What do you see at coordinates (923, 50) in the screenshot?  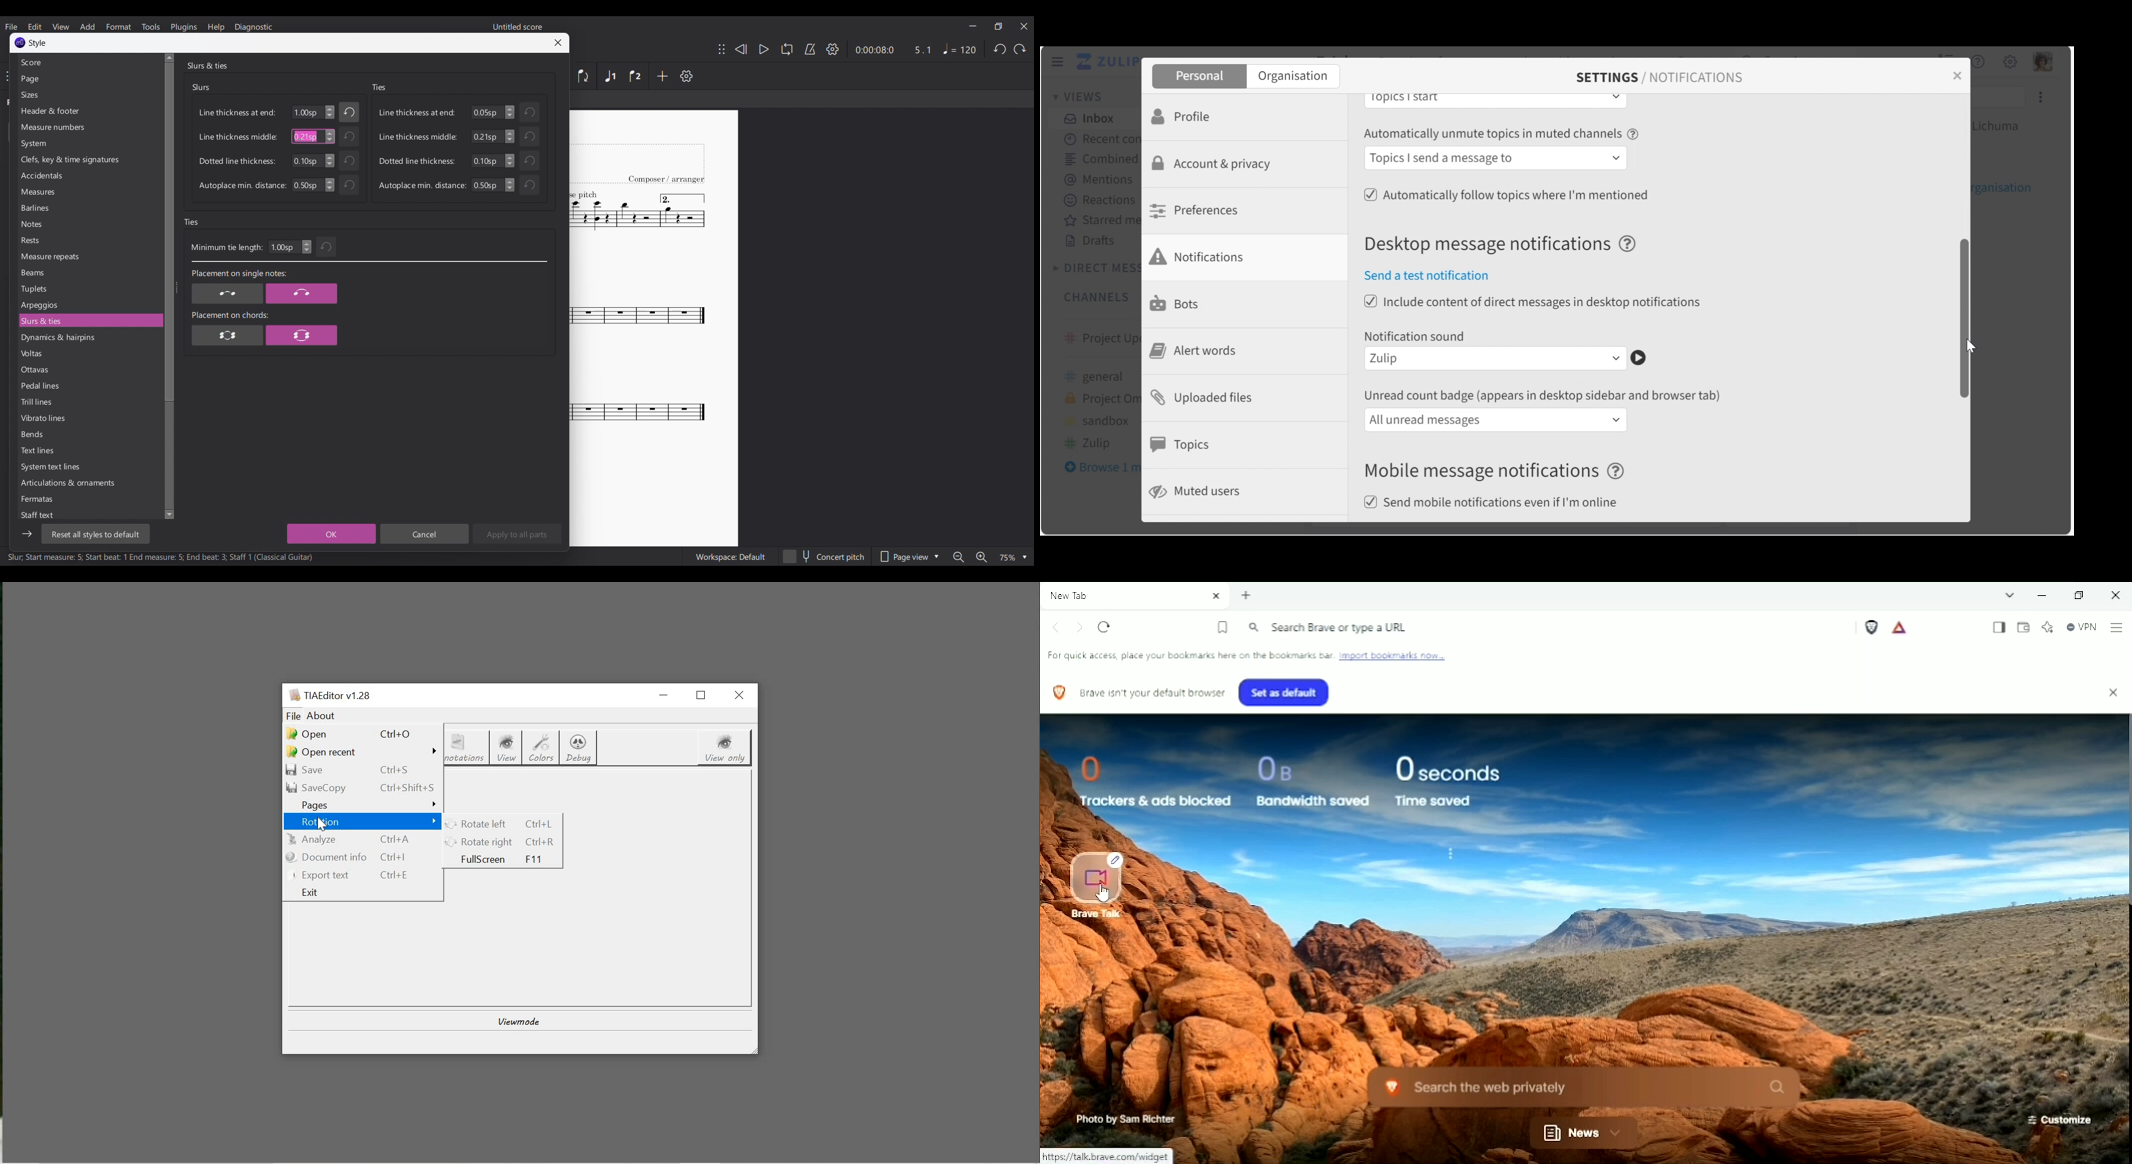 I see `Current ratio` at bounding box center [923, 50].